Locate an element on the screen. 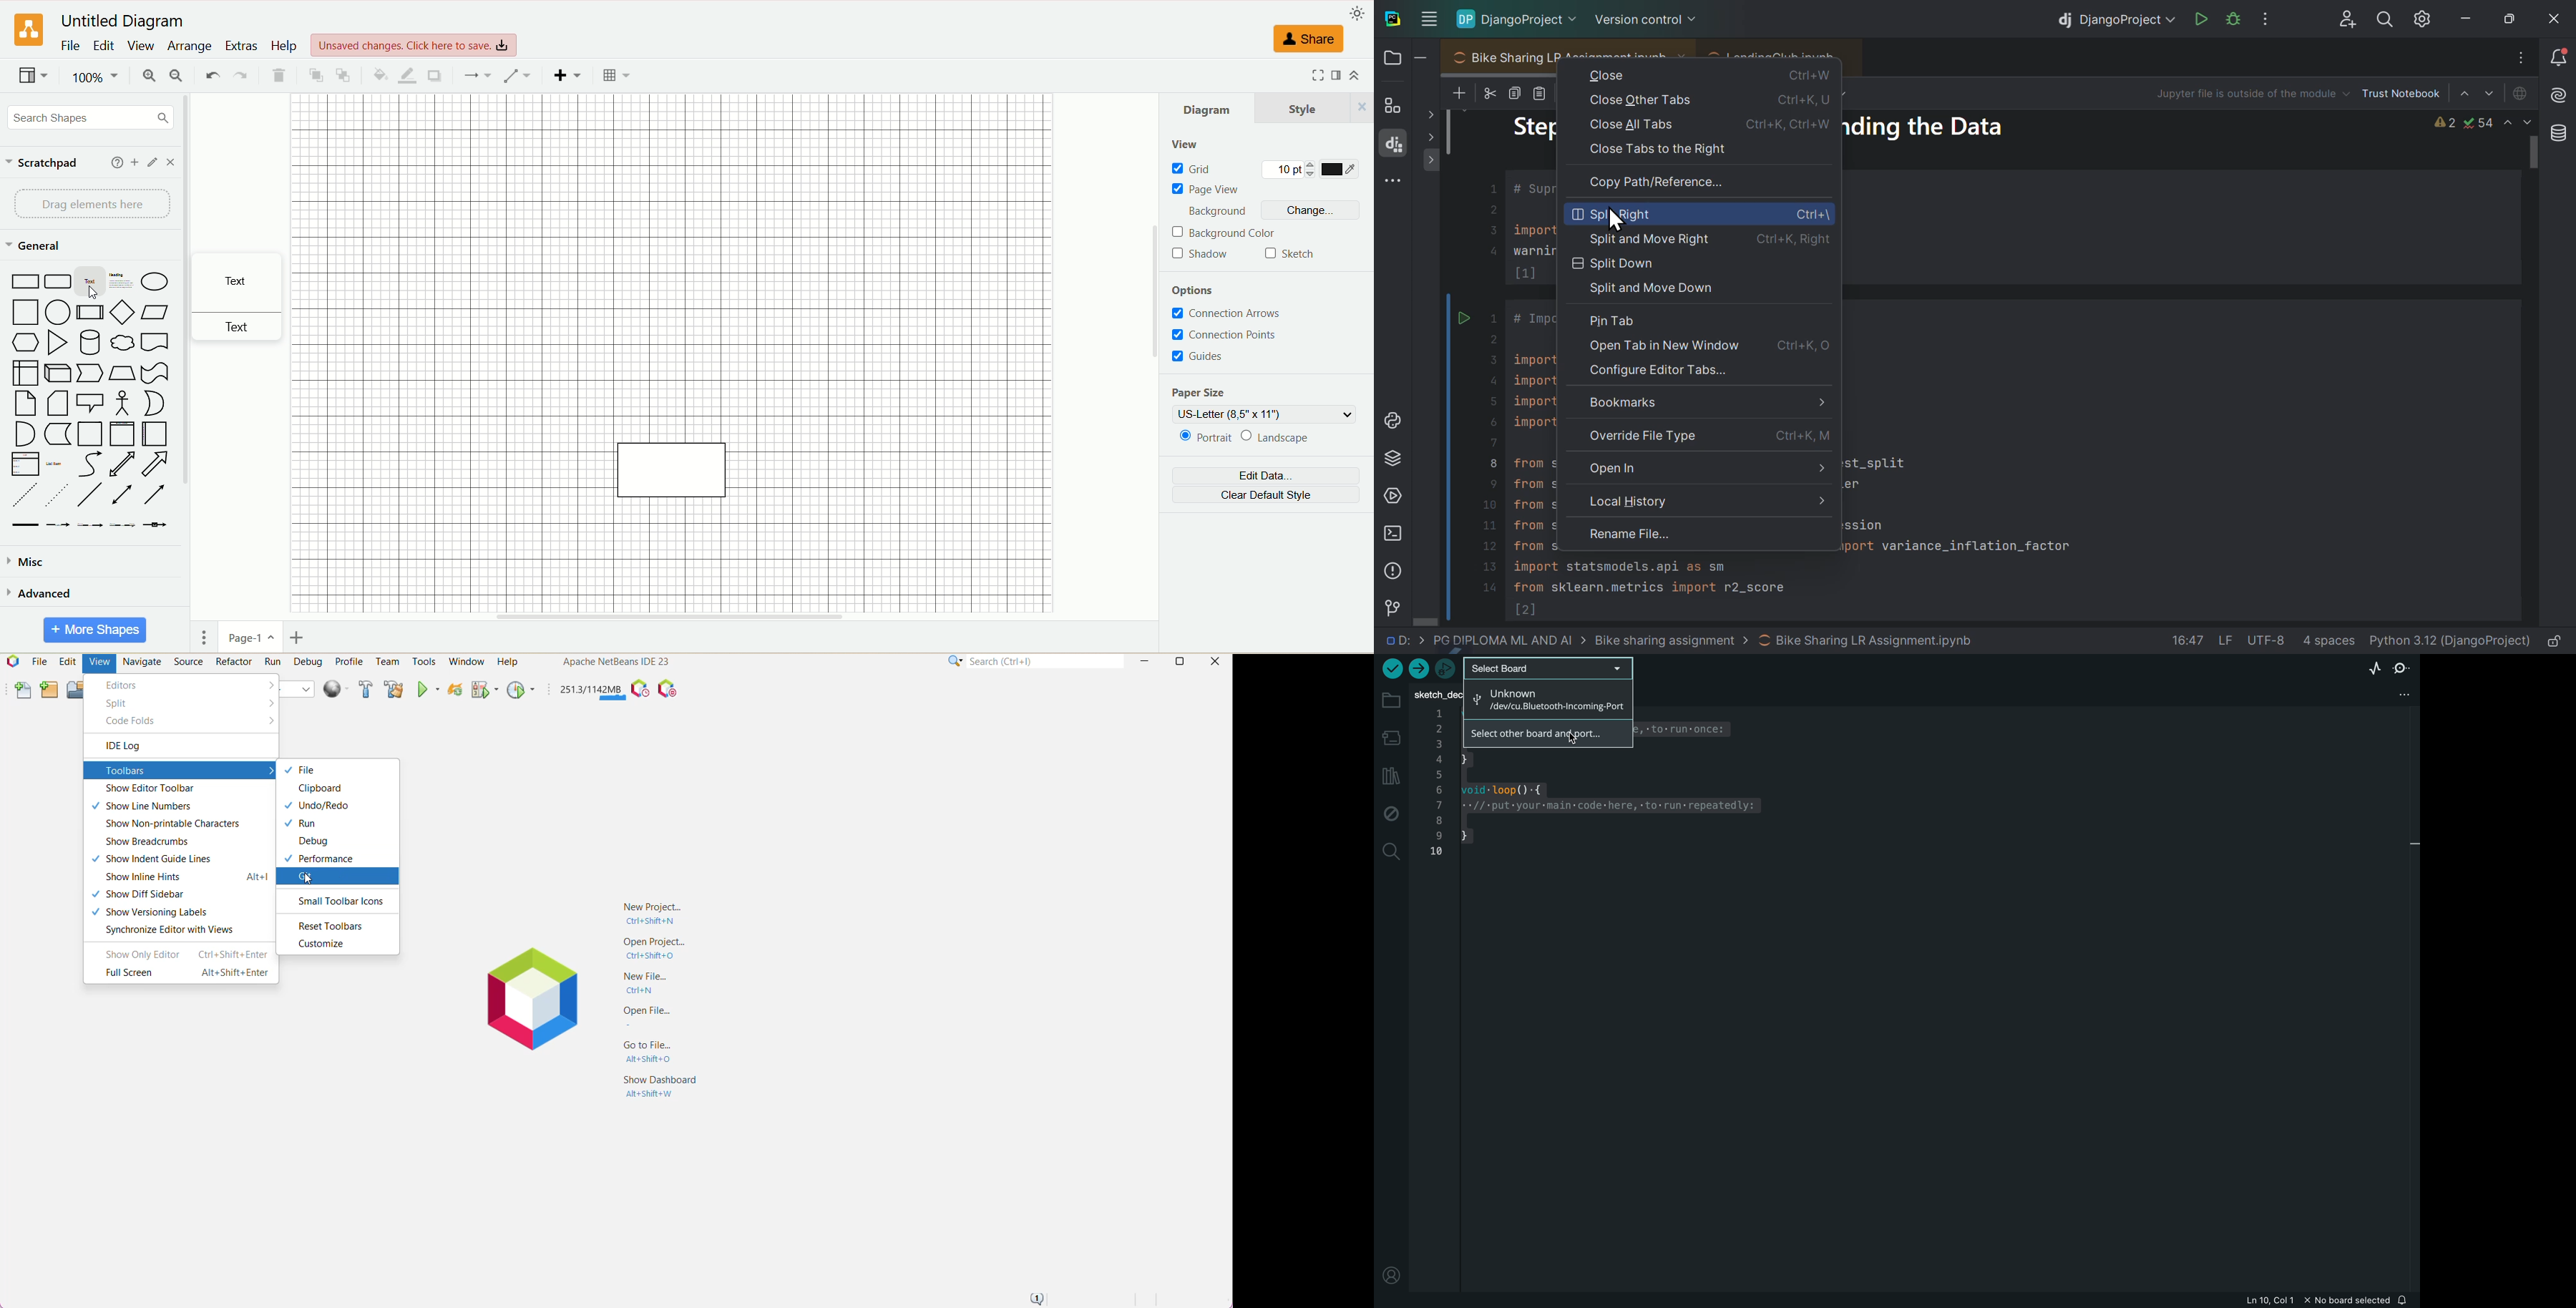 The image size is (2576, 1316). title is located at coordinates (121, 21).